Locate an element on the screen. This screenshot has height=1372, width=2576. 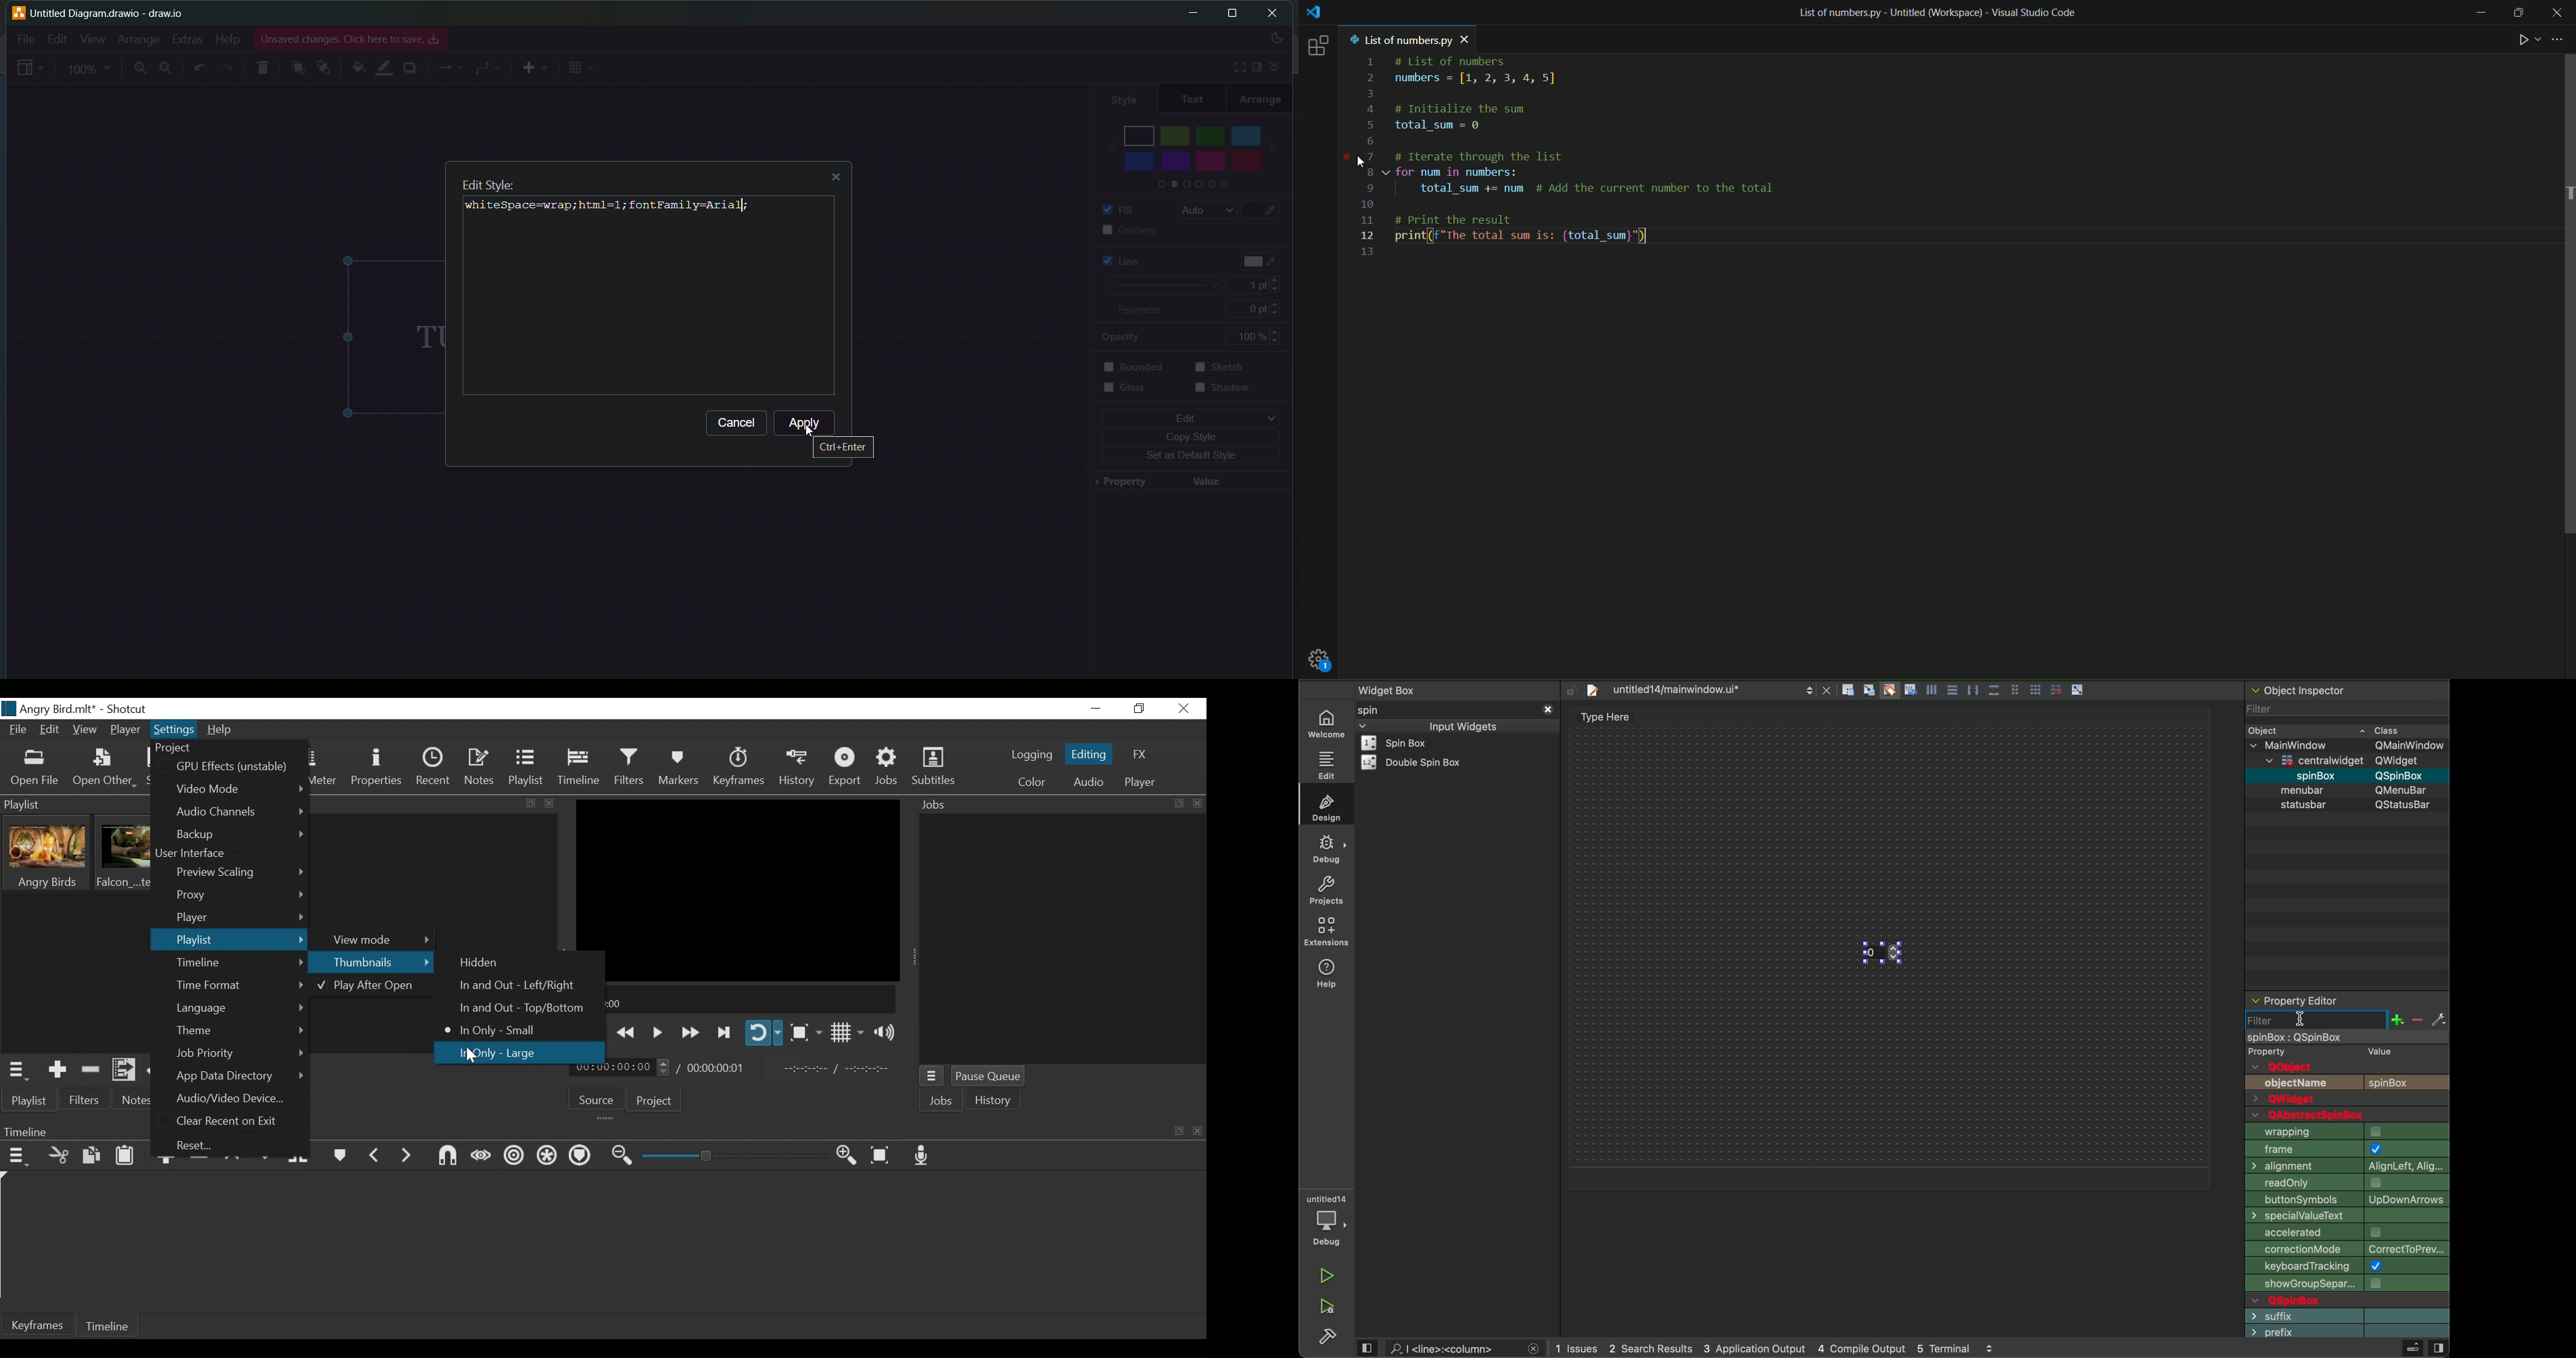
filter is located at coordinates (2261, 706).